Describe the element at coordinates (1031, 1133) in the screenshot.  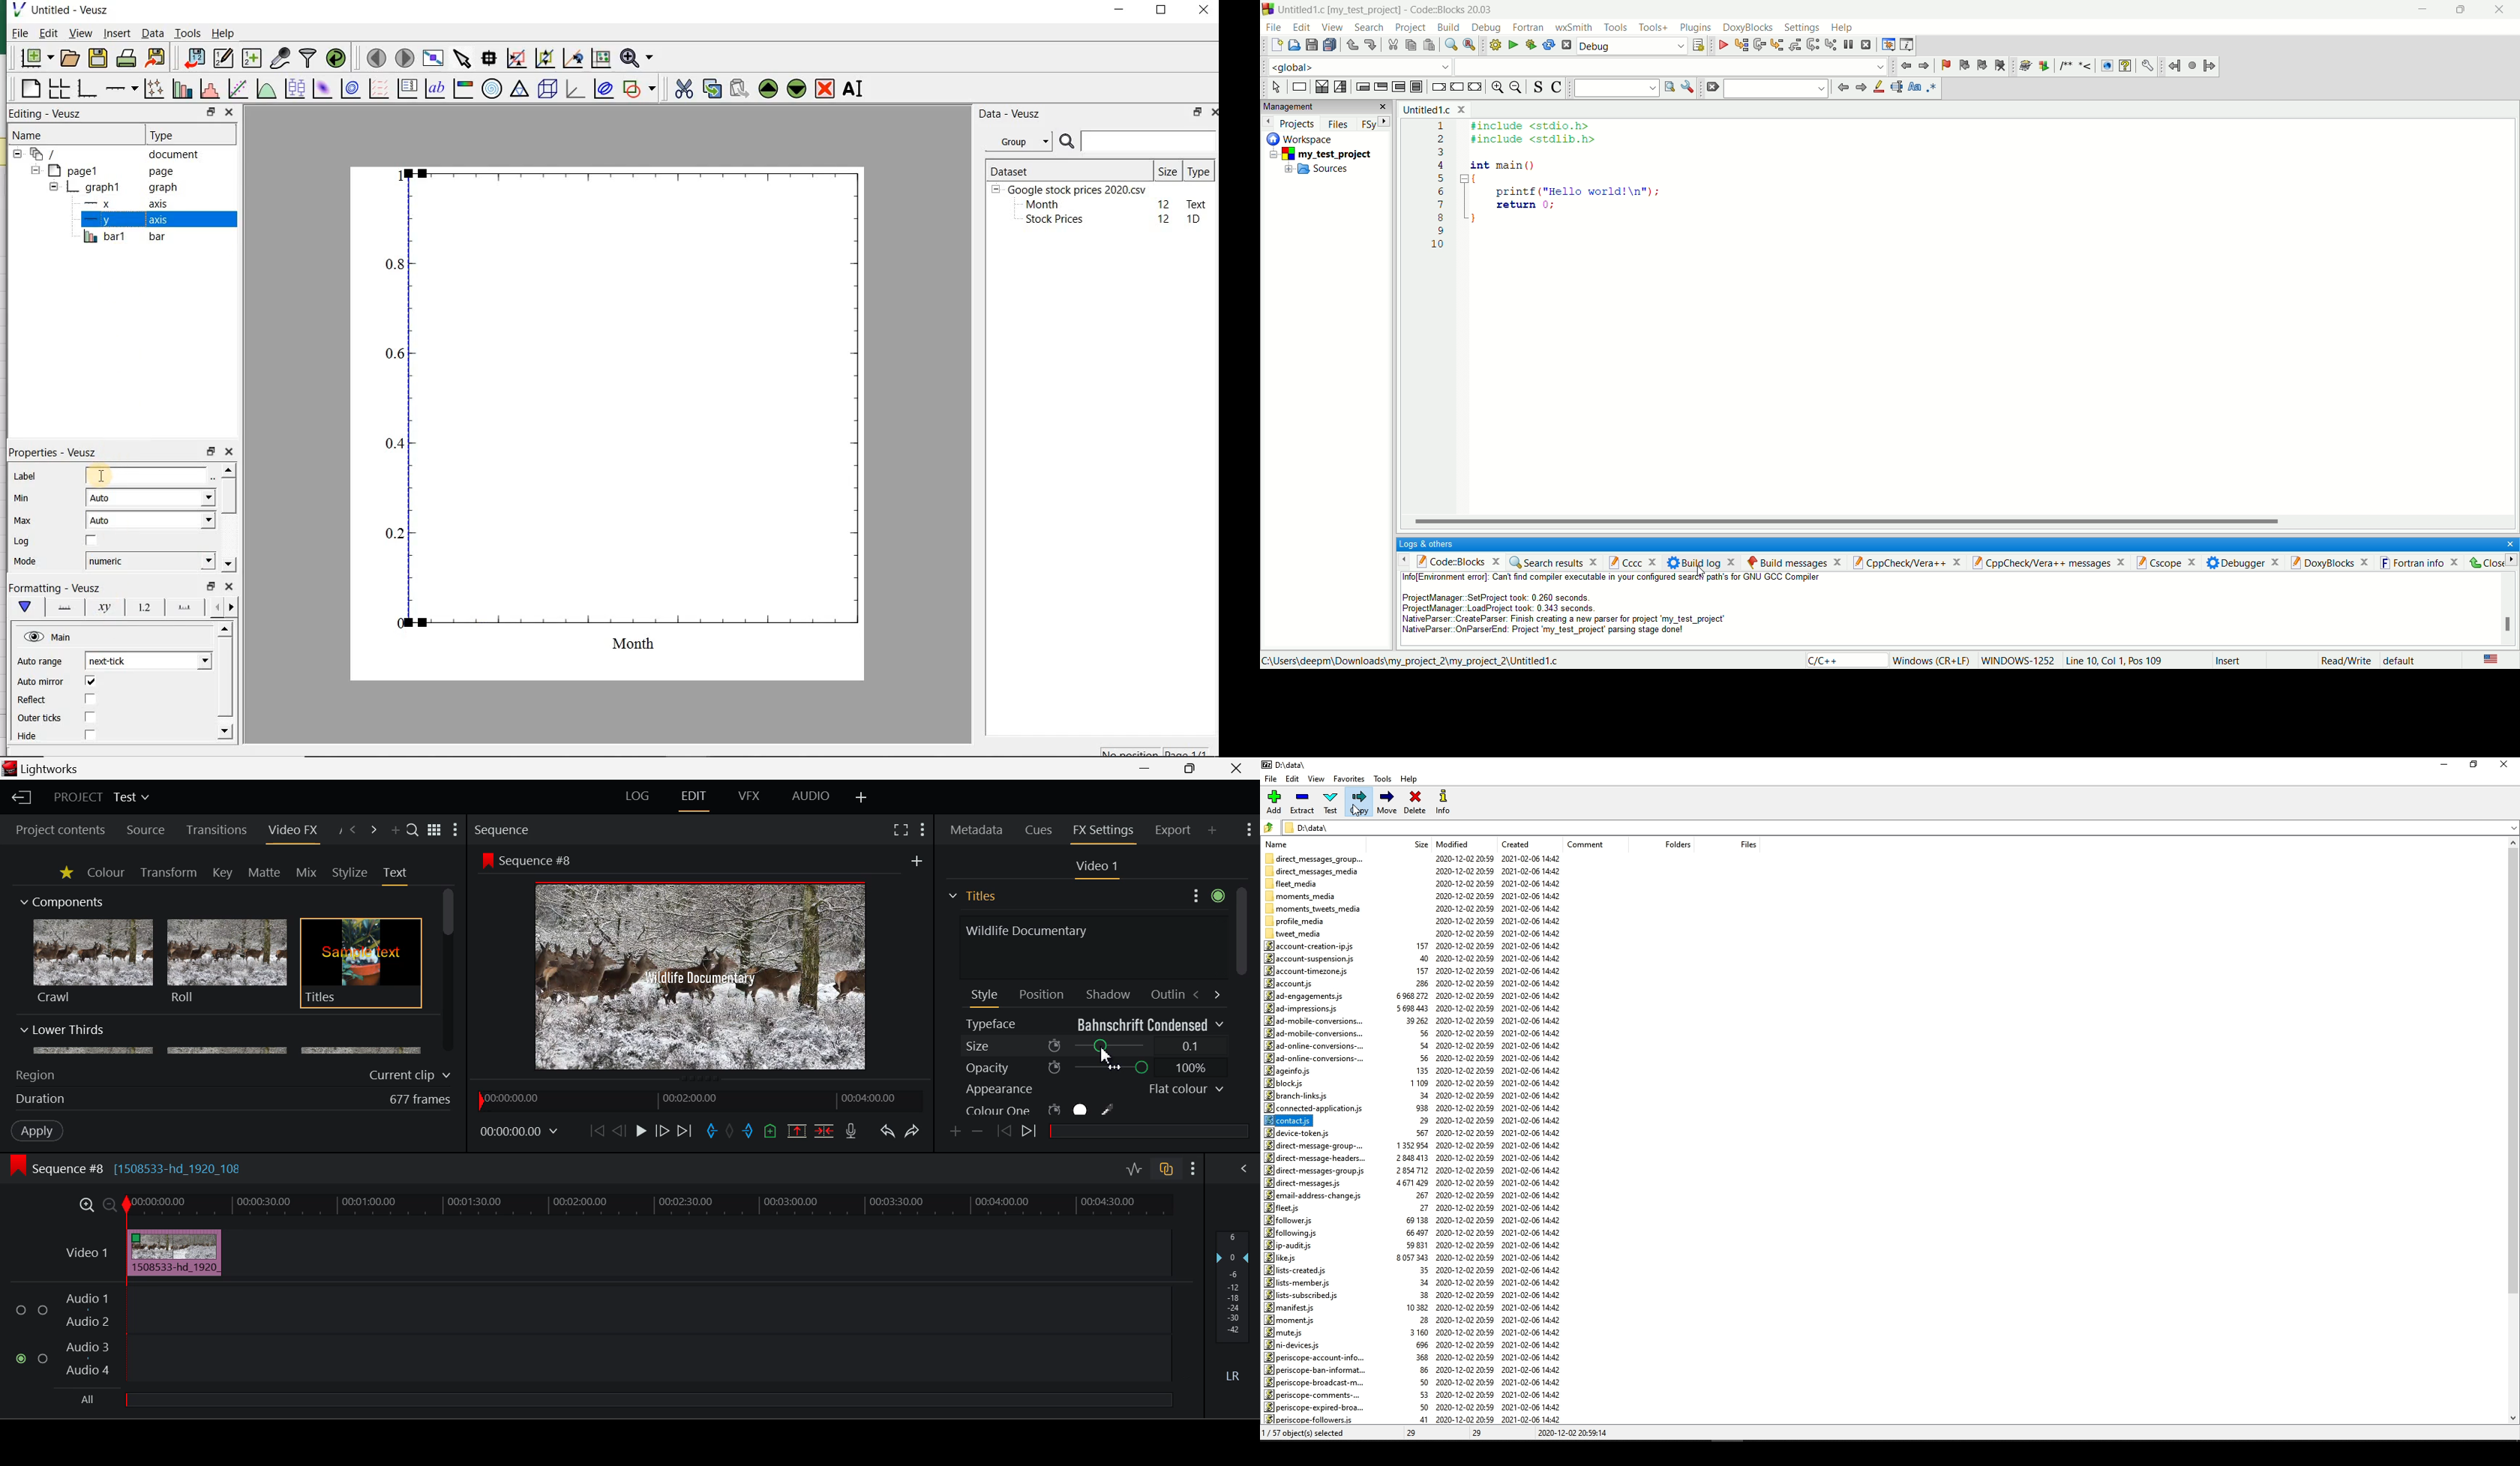
I see `Next keyframe` at that location.